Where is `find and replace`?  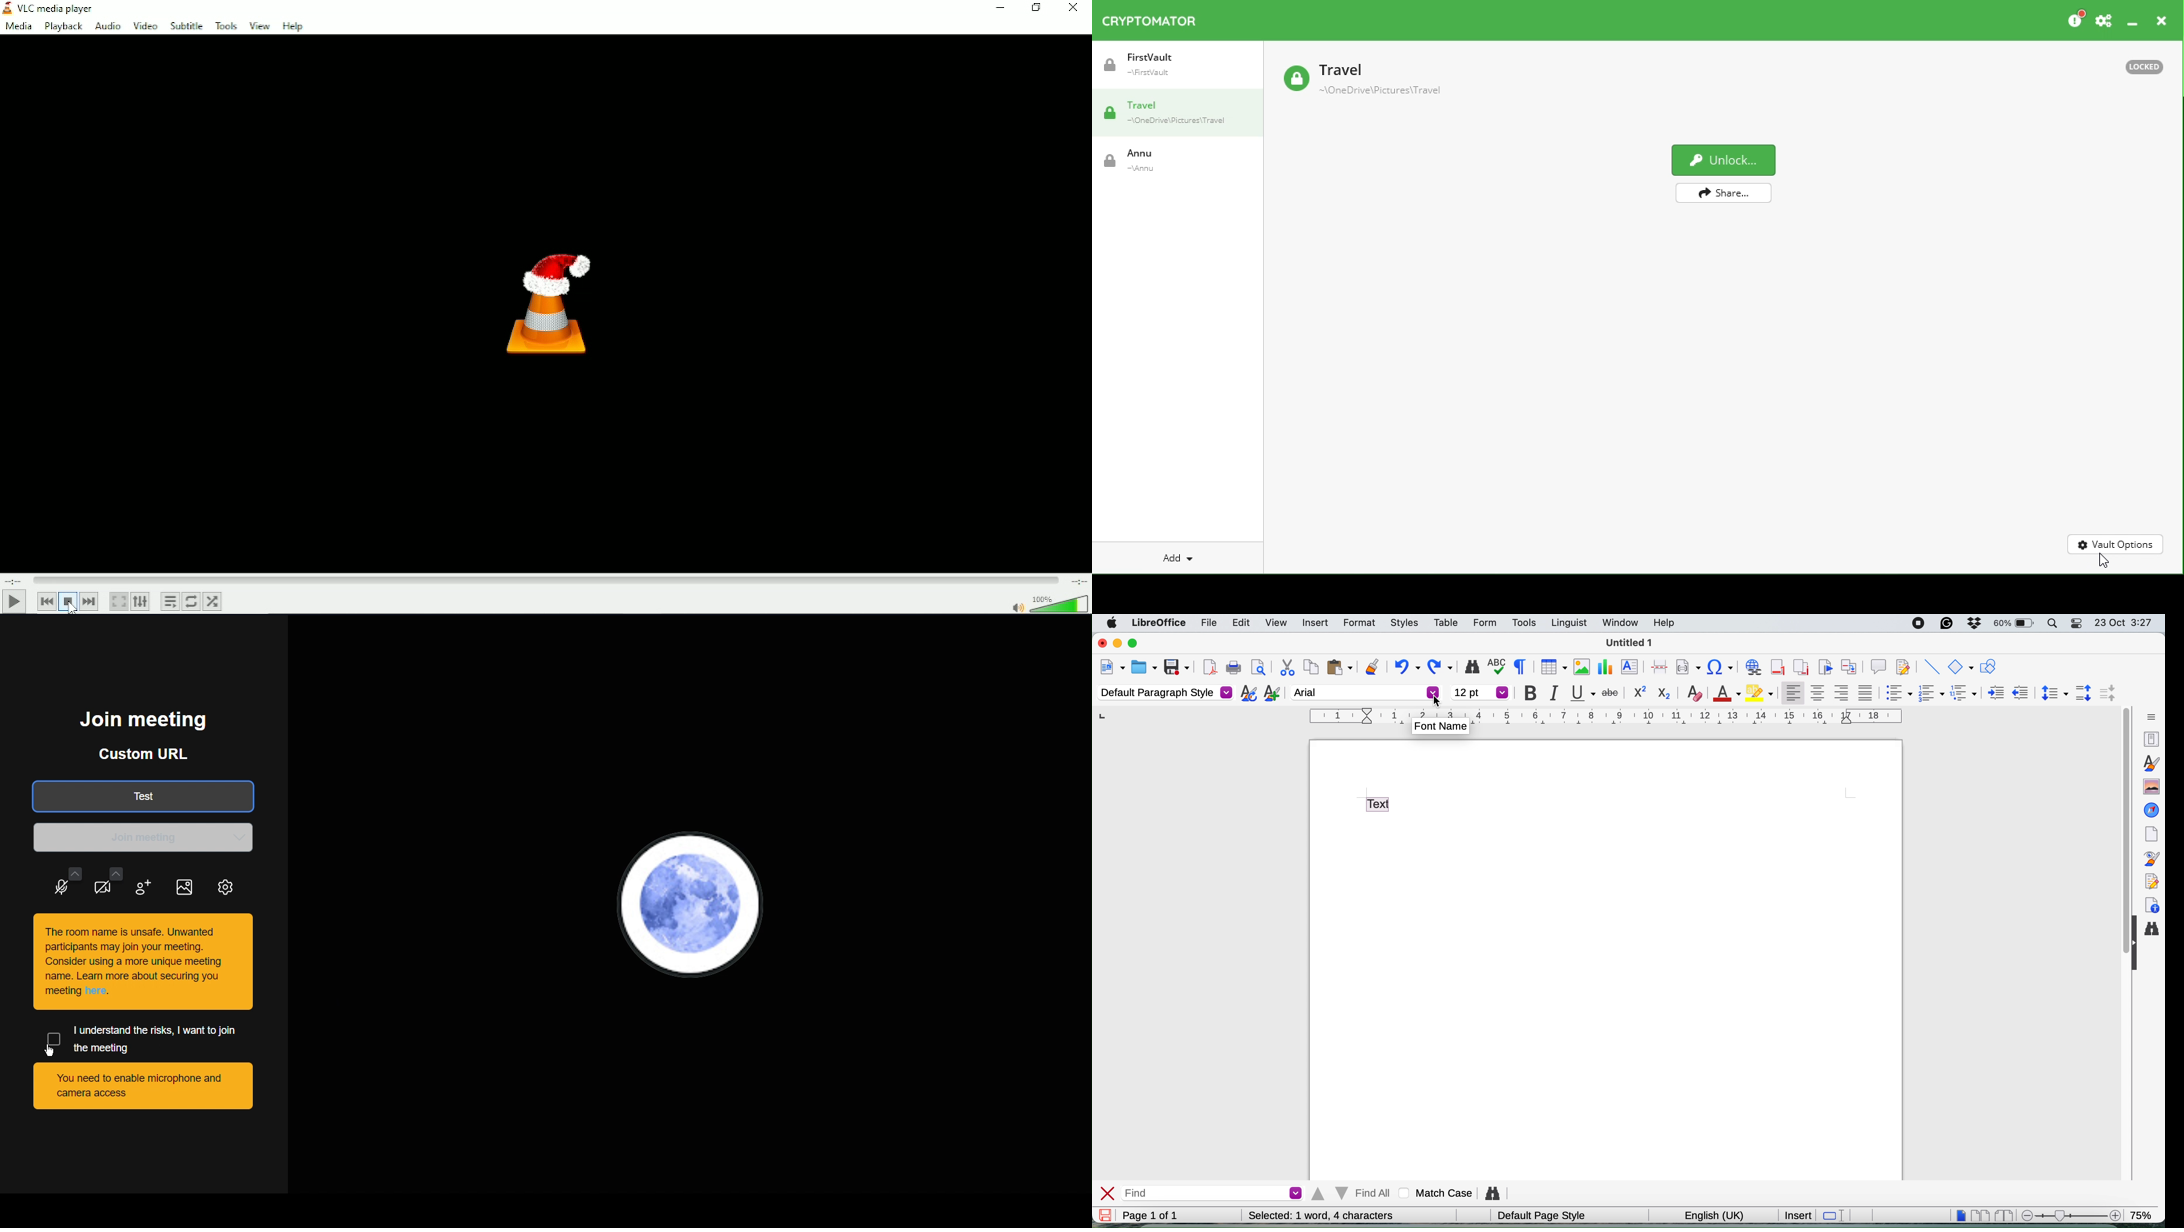
find and replace is located at coordinates (1470, 667).